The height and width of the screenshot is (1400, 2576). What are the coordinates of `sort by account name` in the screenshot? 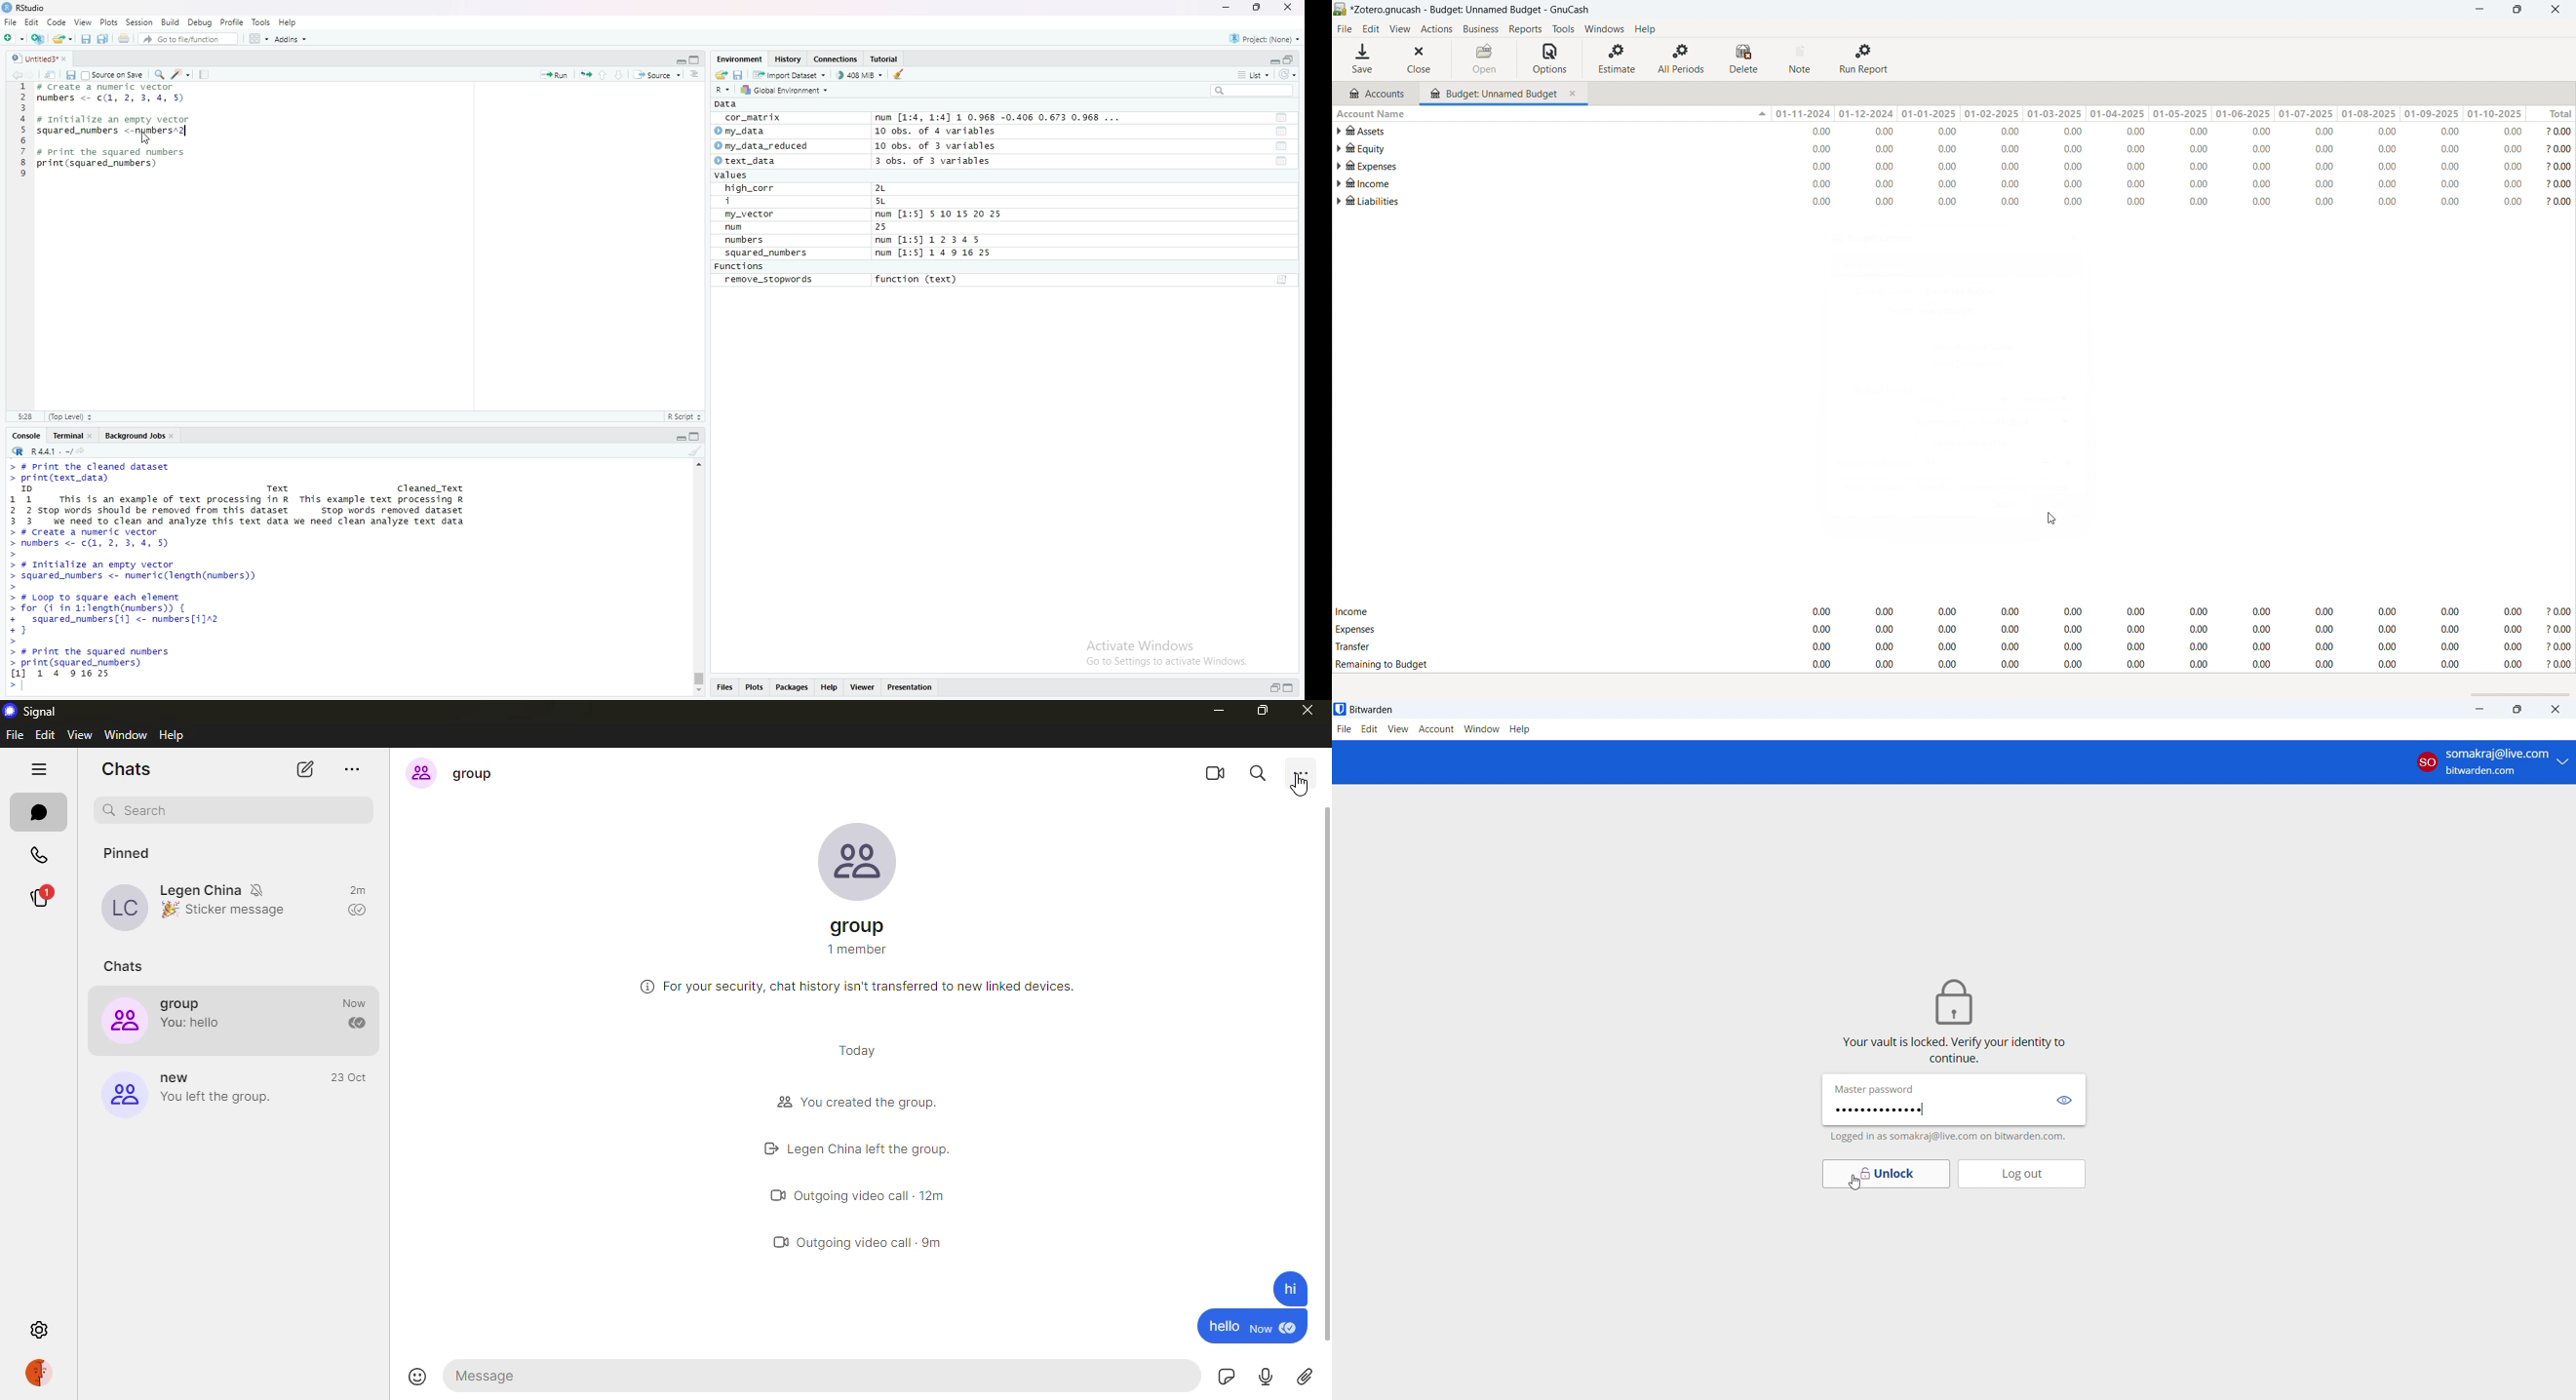 It's located at (1551, 113).